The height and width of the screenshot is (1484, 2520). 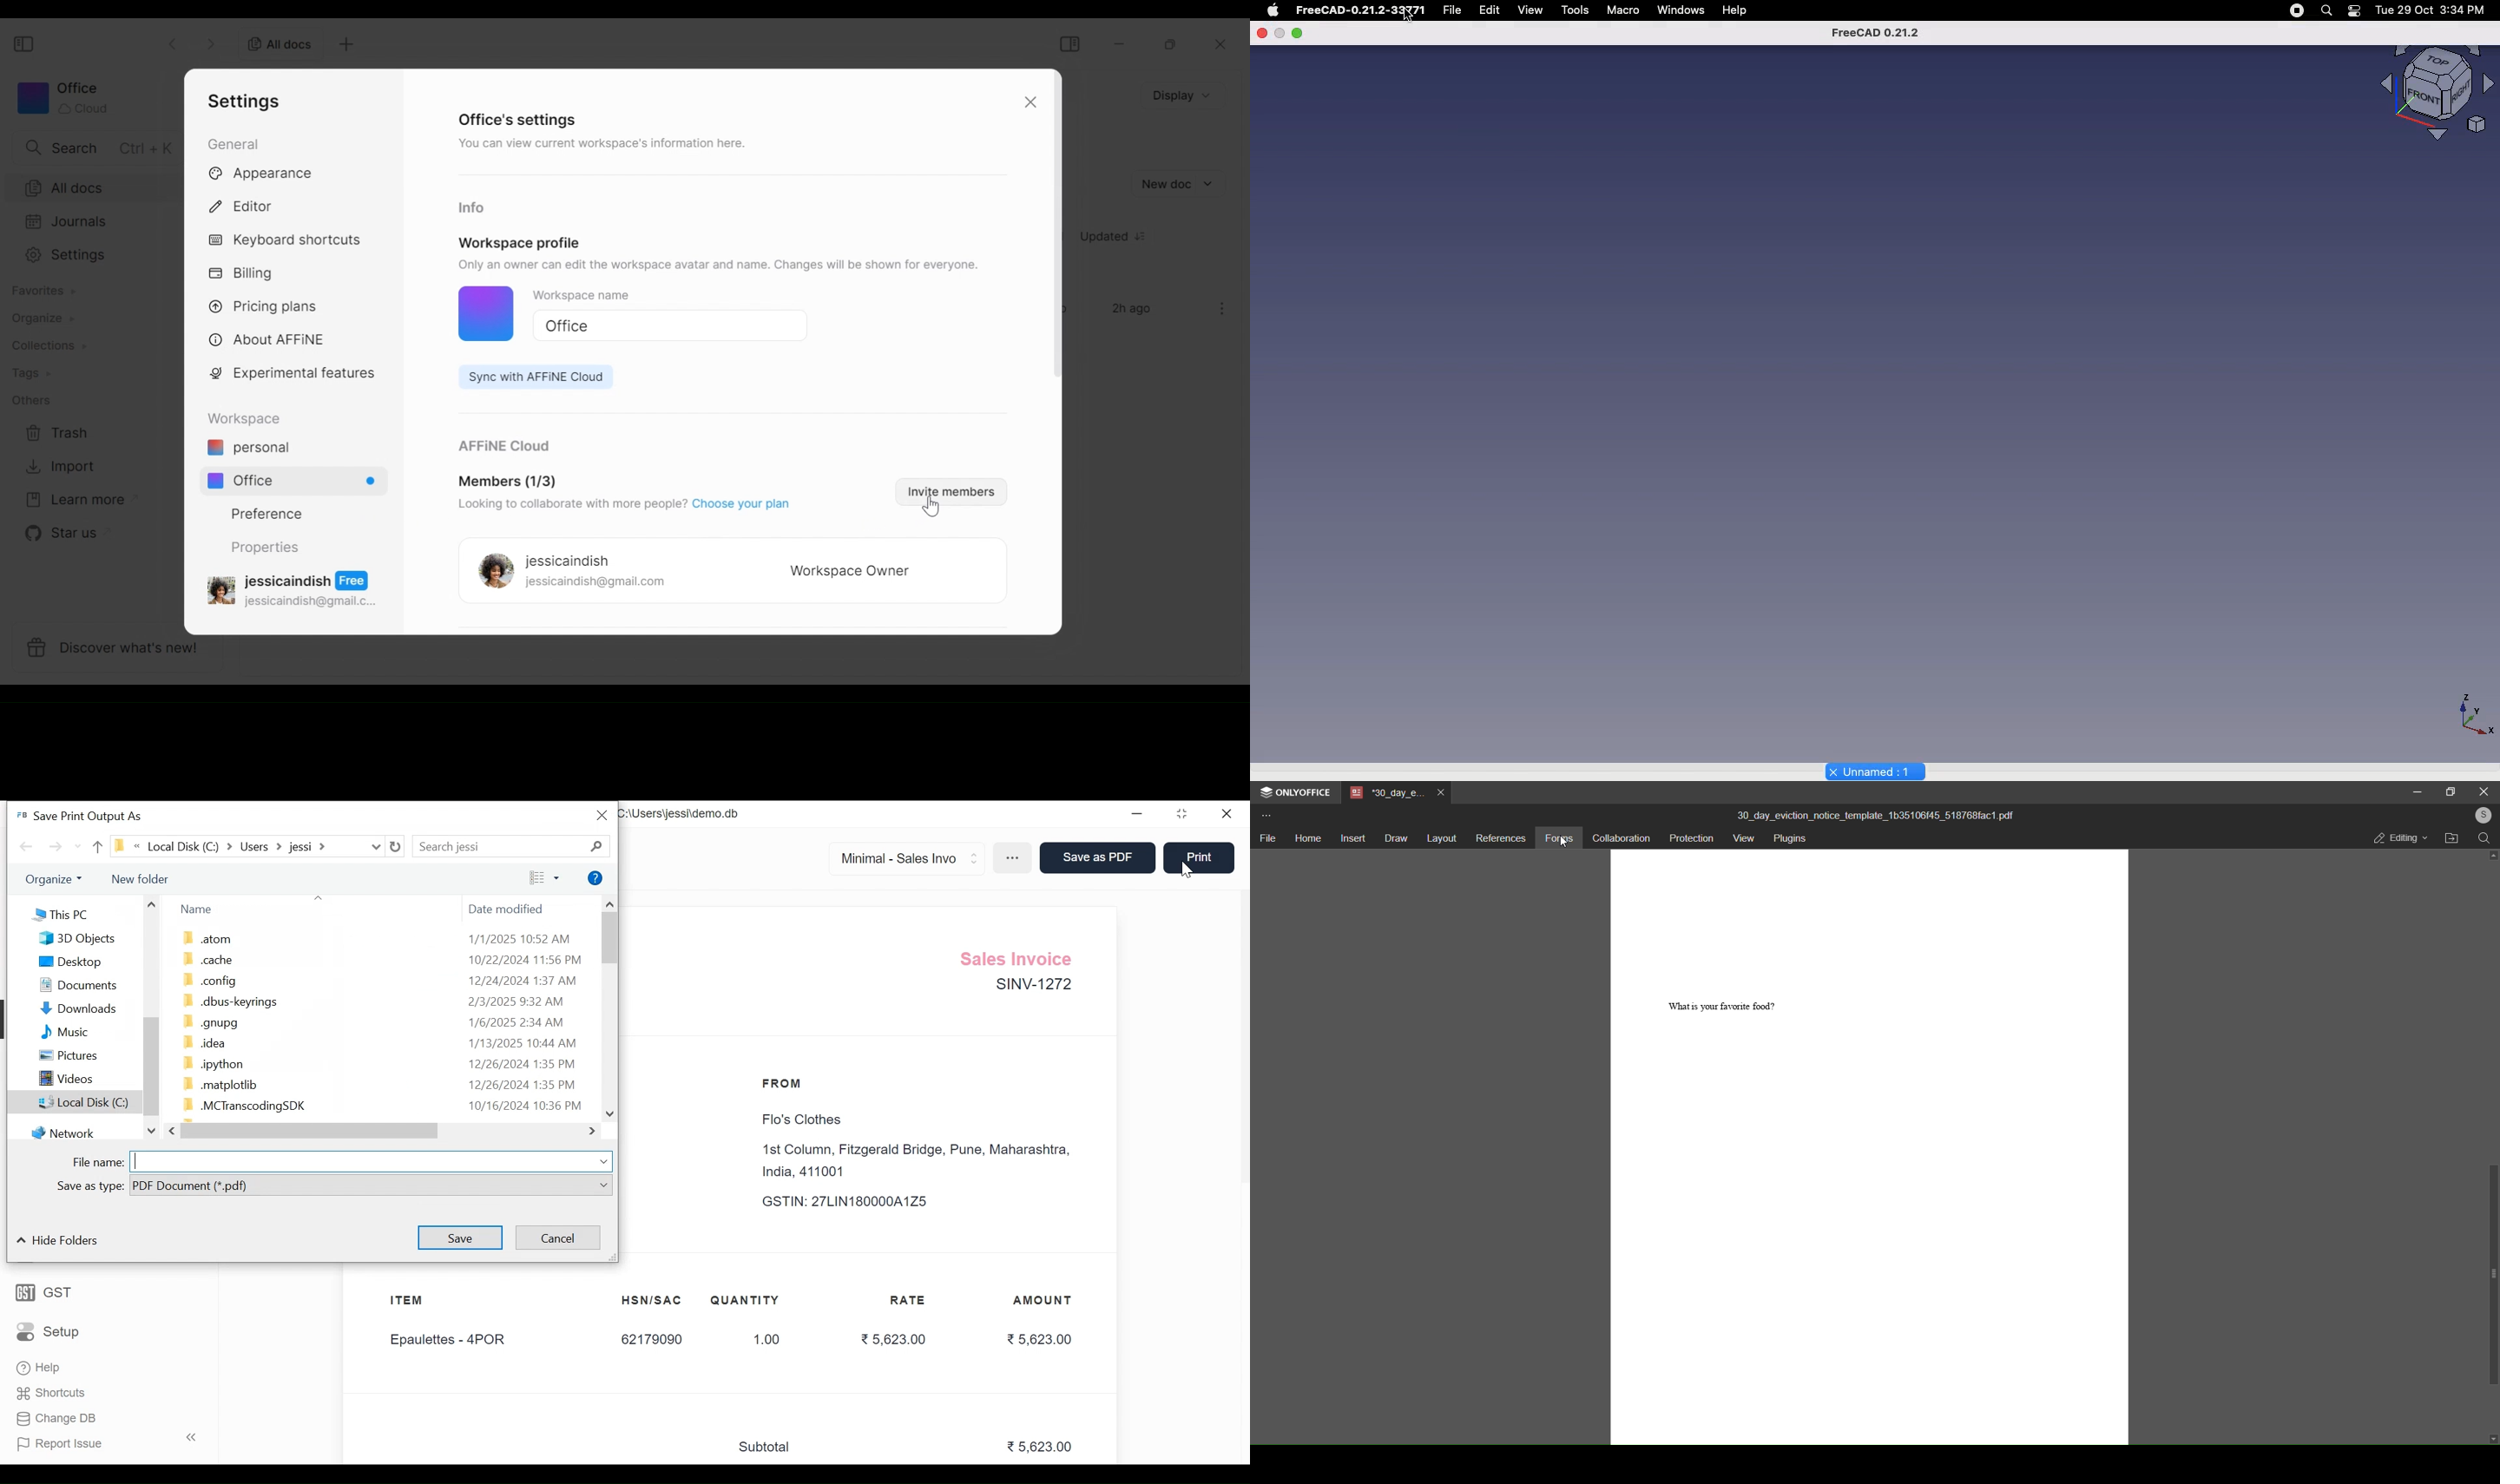 What do you see at coordinates (75, 501) in the screenshot?
I see `Learn more` at bounding box center [75, 501].